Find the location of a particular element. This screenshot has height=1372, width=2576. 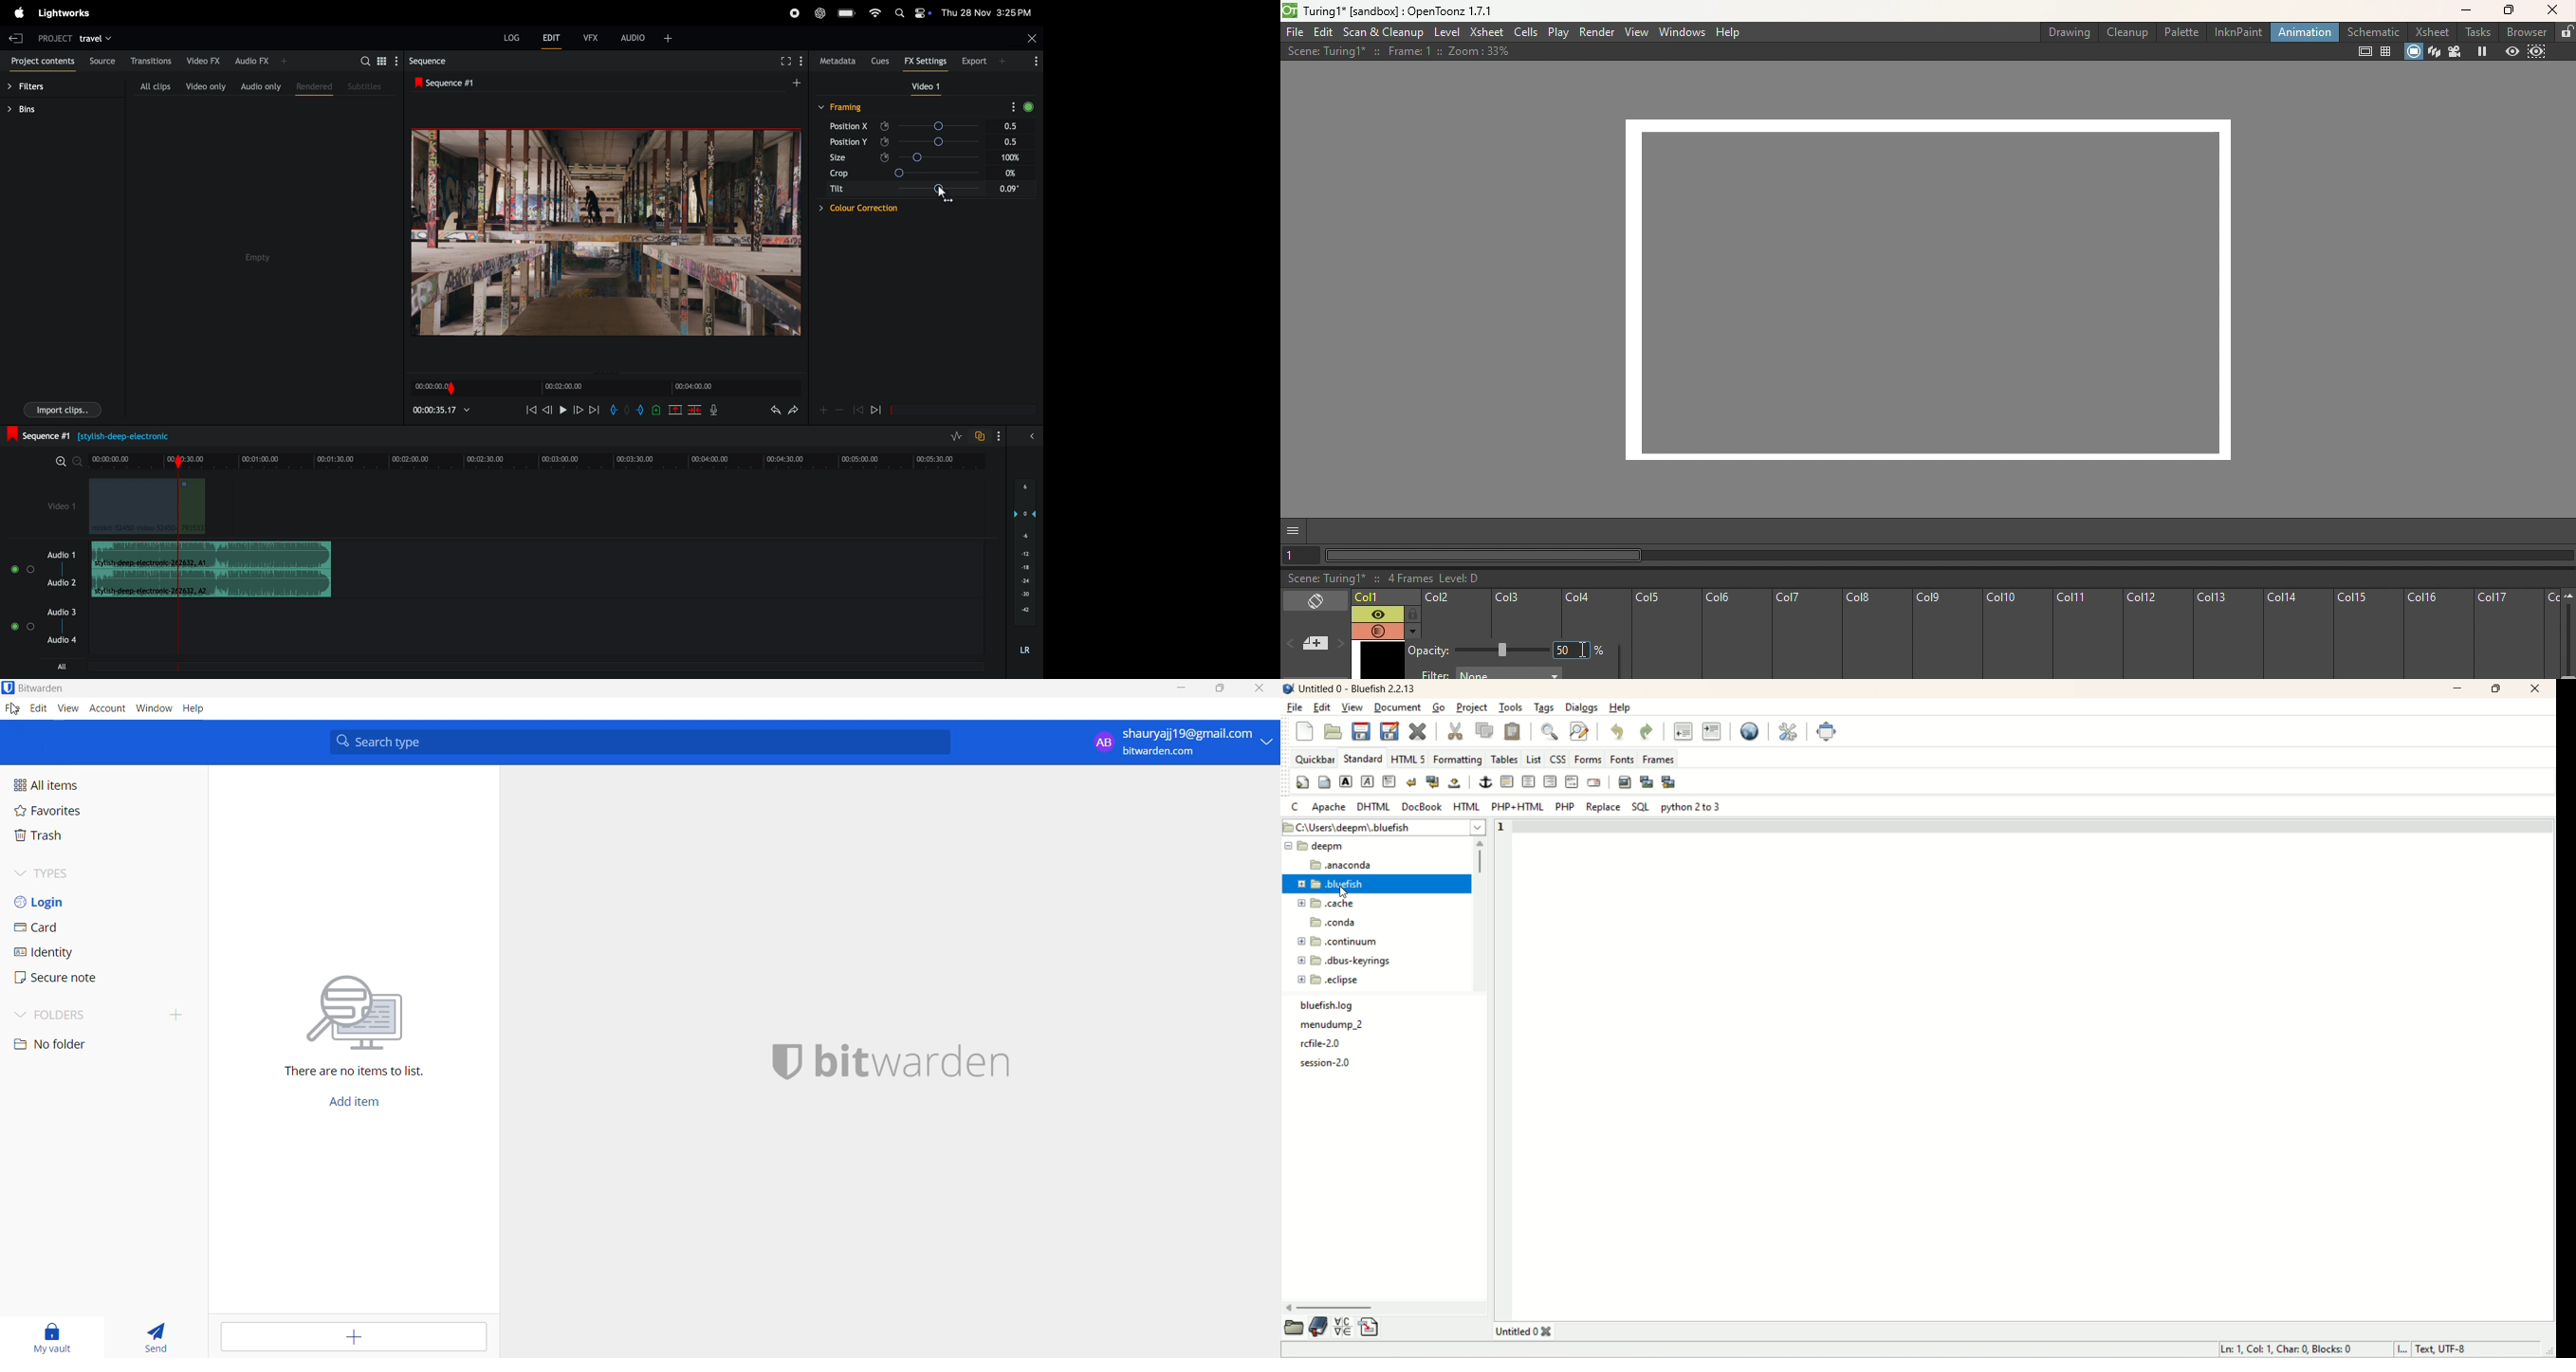

Lock toggle is located at coordinates (1410, 614).